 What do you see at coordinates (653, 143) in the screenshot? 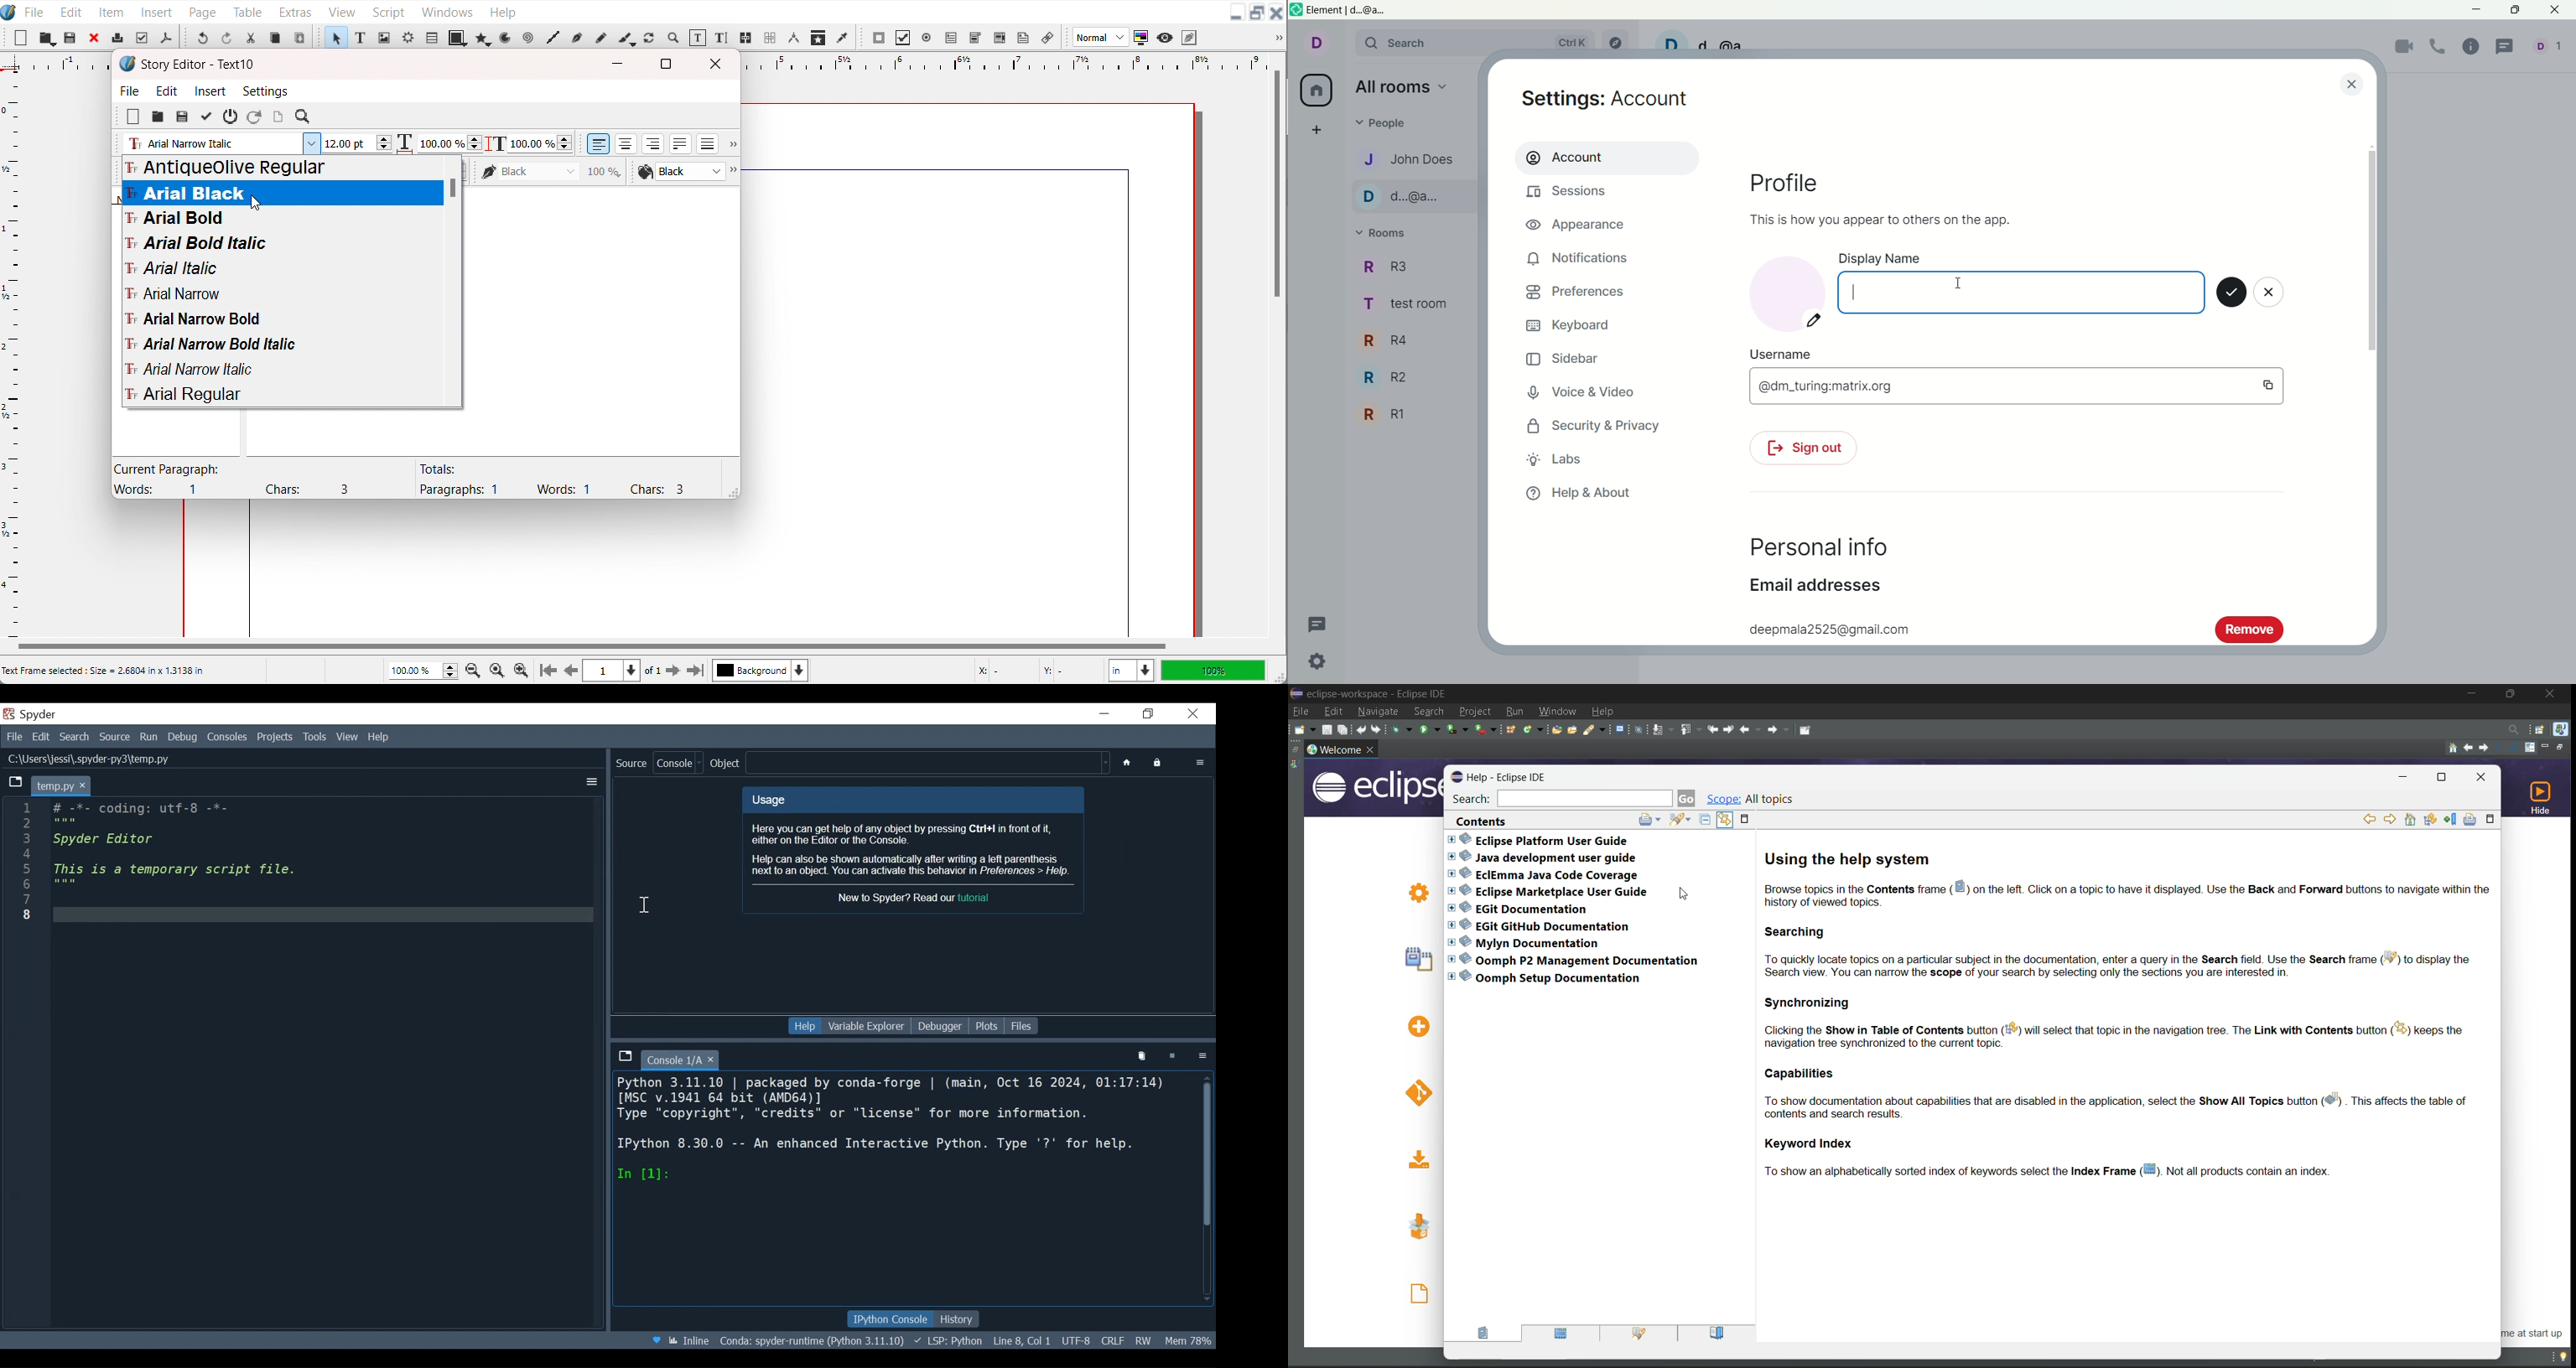
I see `Align text right` at bounding box center [653, 143].